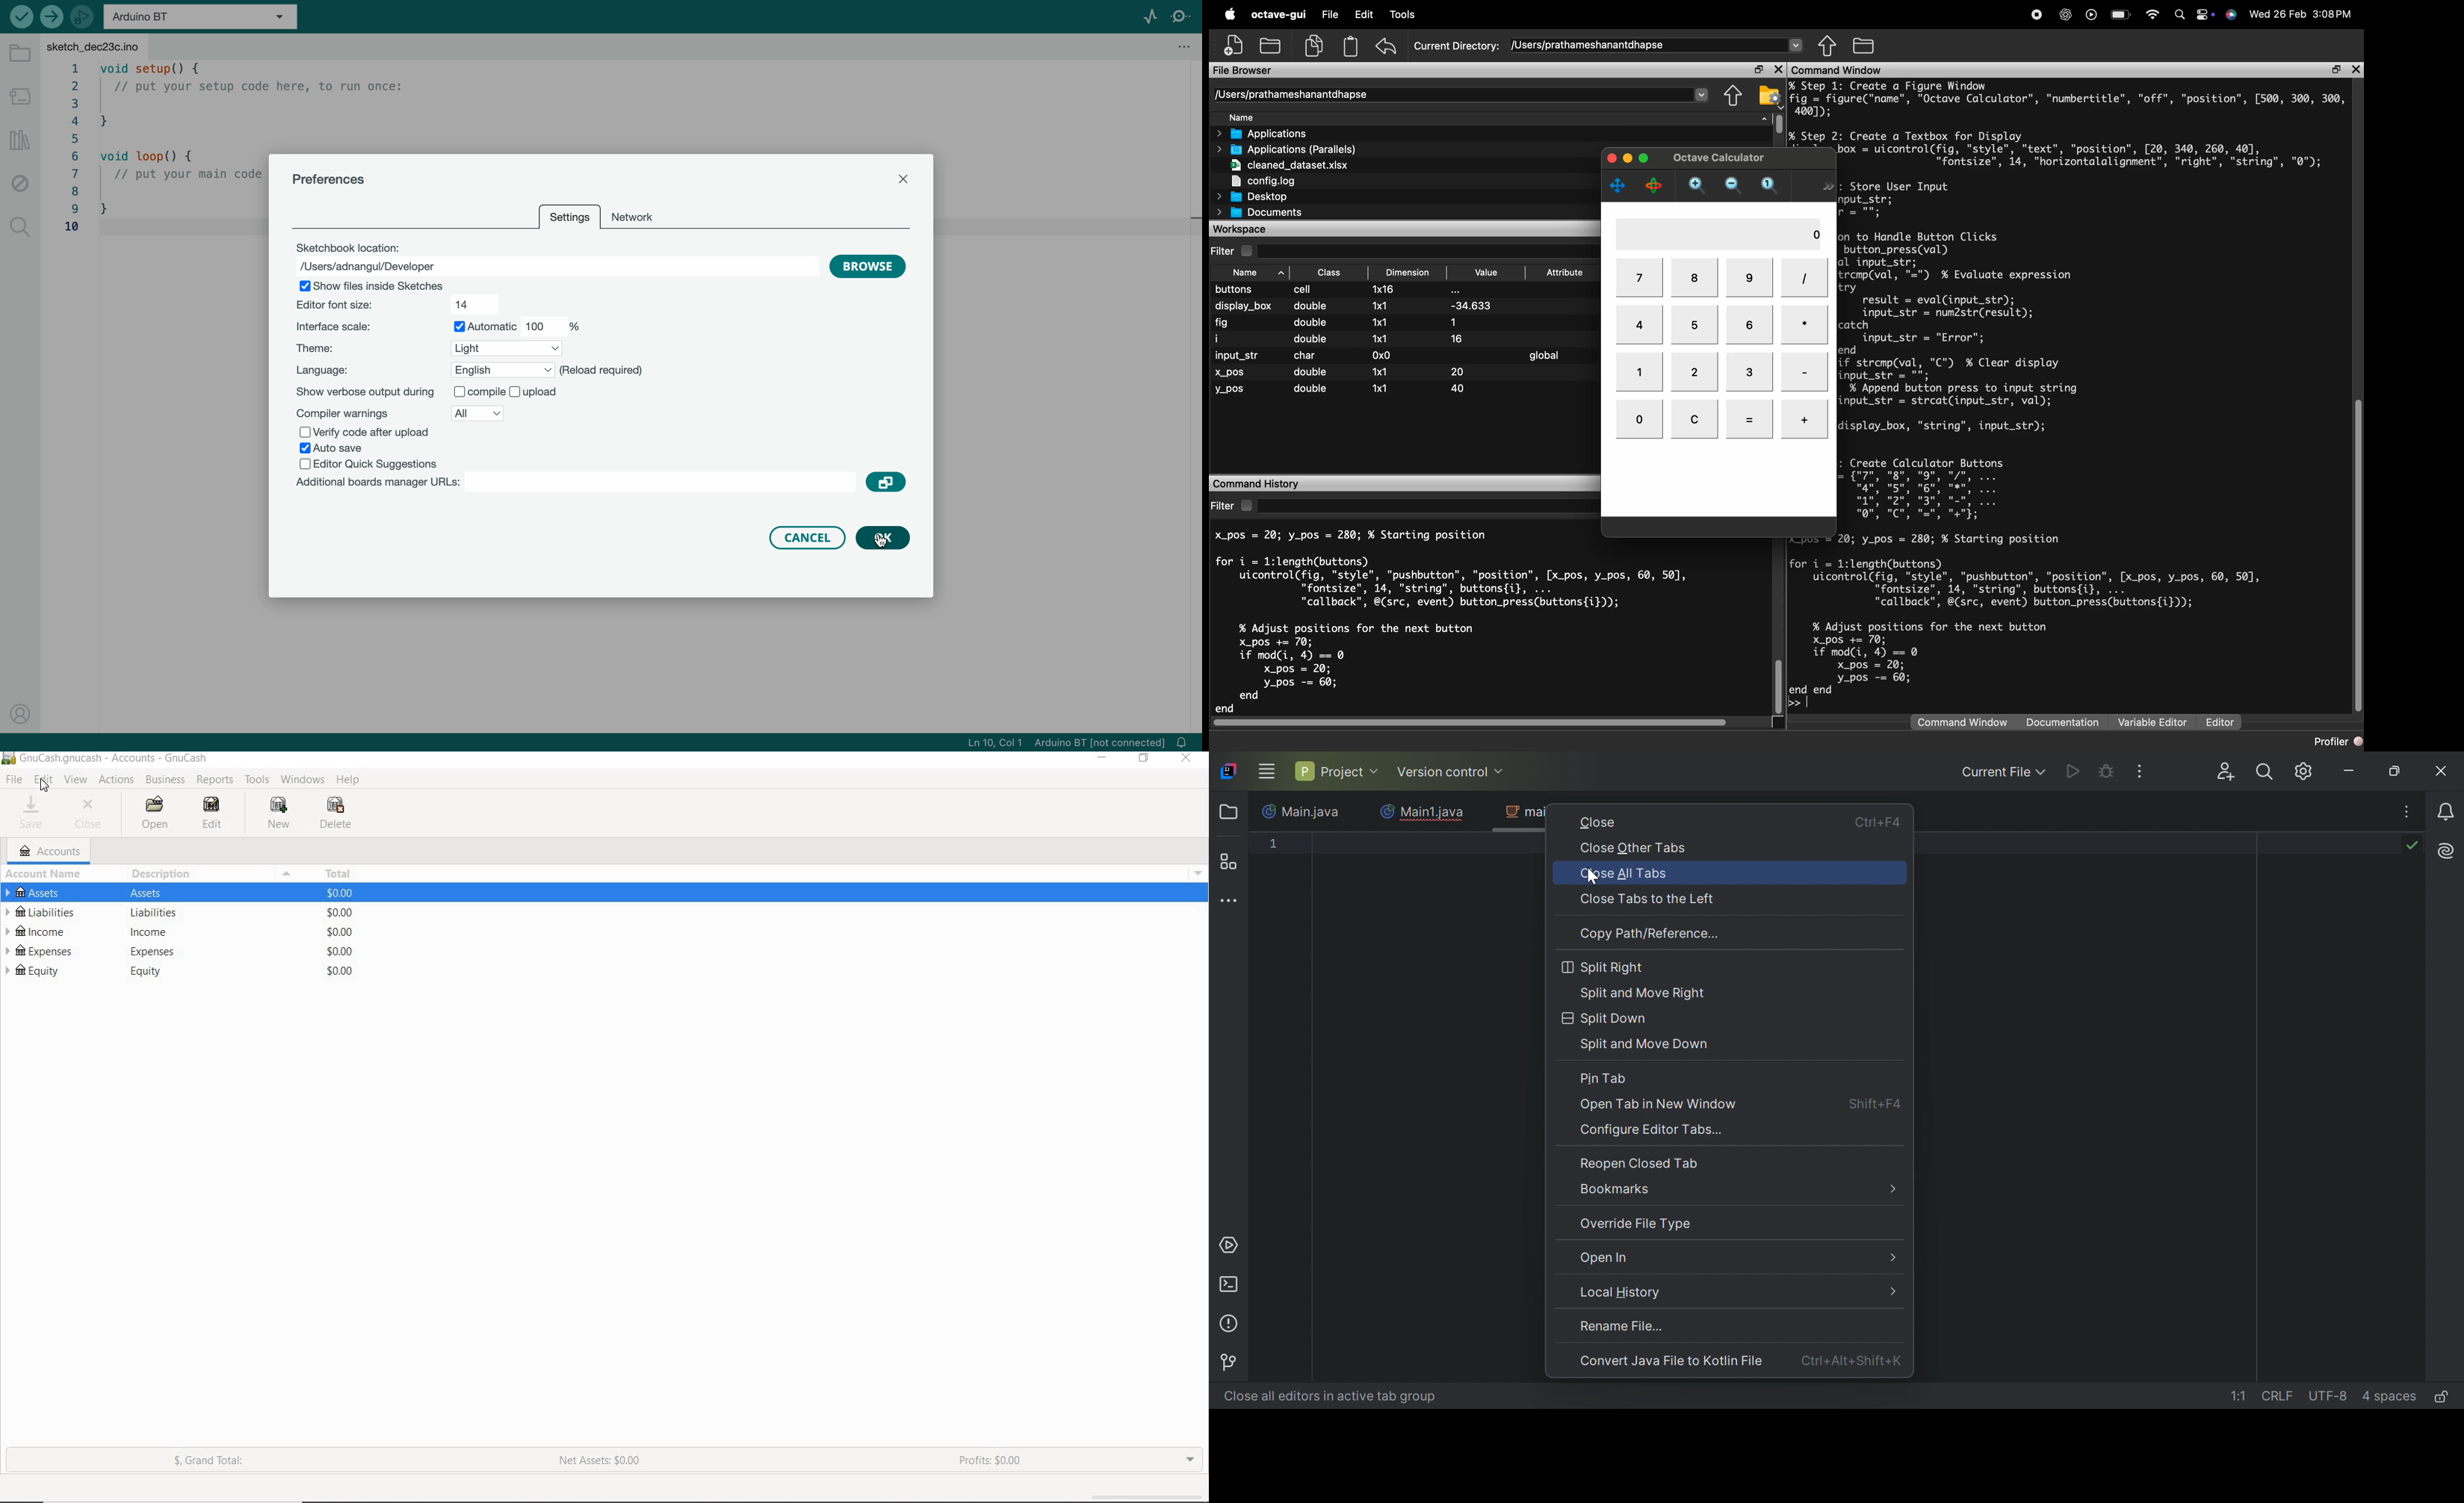 Image resolution: width=2464 pixels, height=1512 pixels. Describe the element at coordinates (214, 814) in the screenshot. I see `EDIT` at that location.